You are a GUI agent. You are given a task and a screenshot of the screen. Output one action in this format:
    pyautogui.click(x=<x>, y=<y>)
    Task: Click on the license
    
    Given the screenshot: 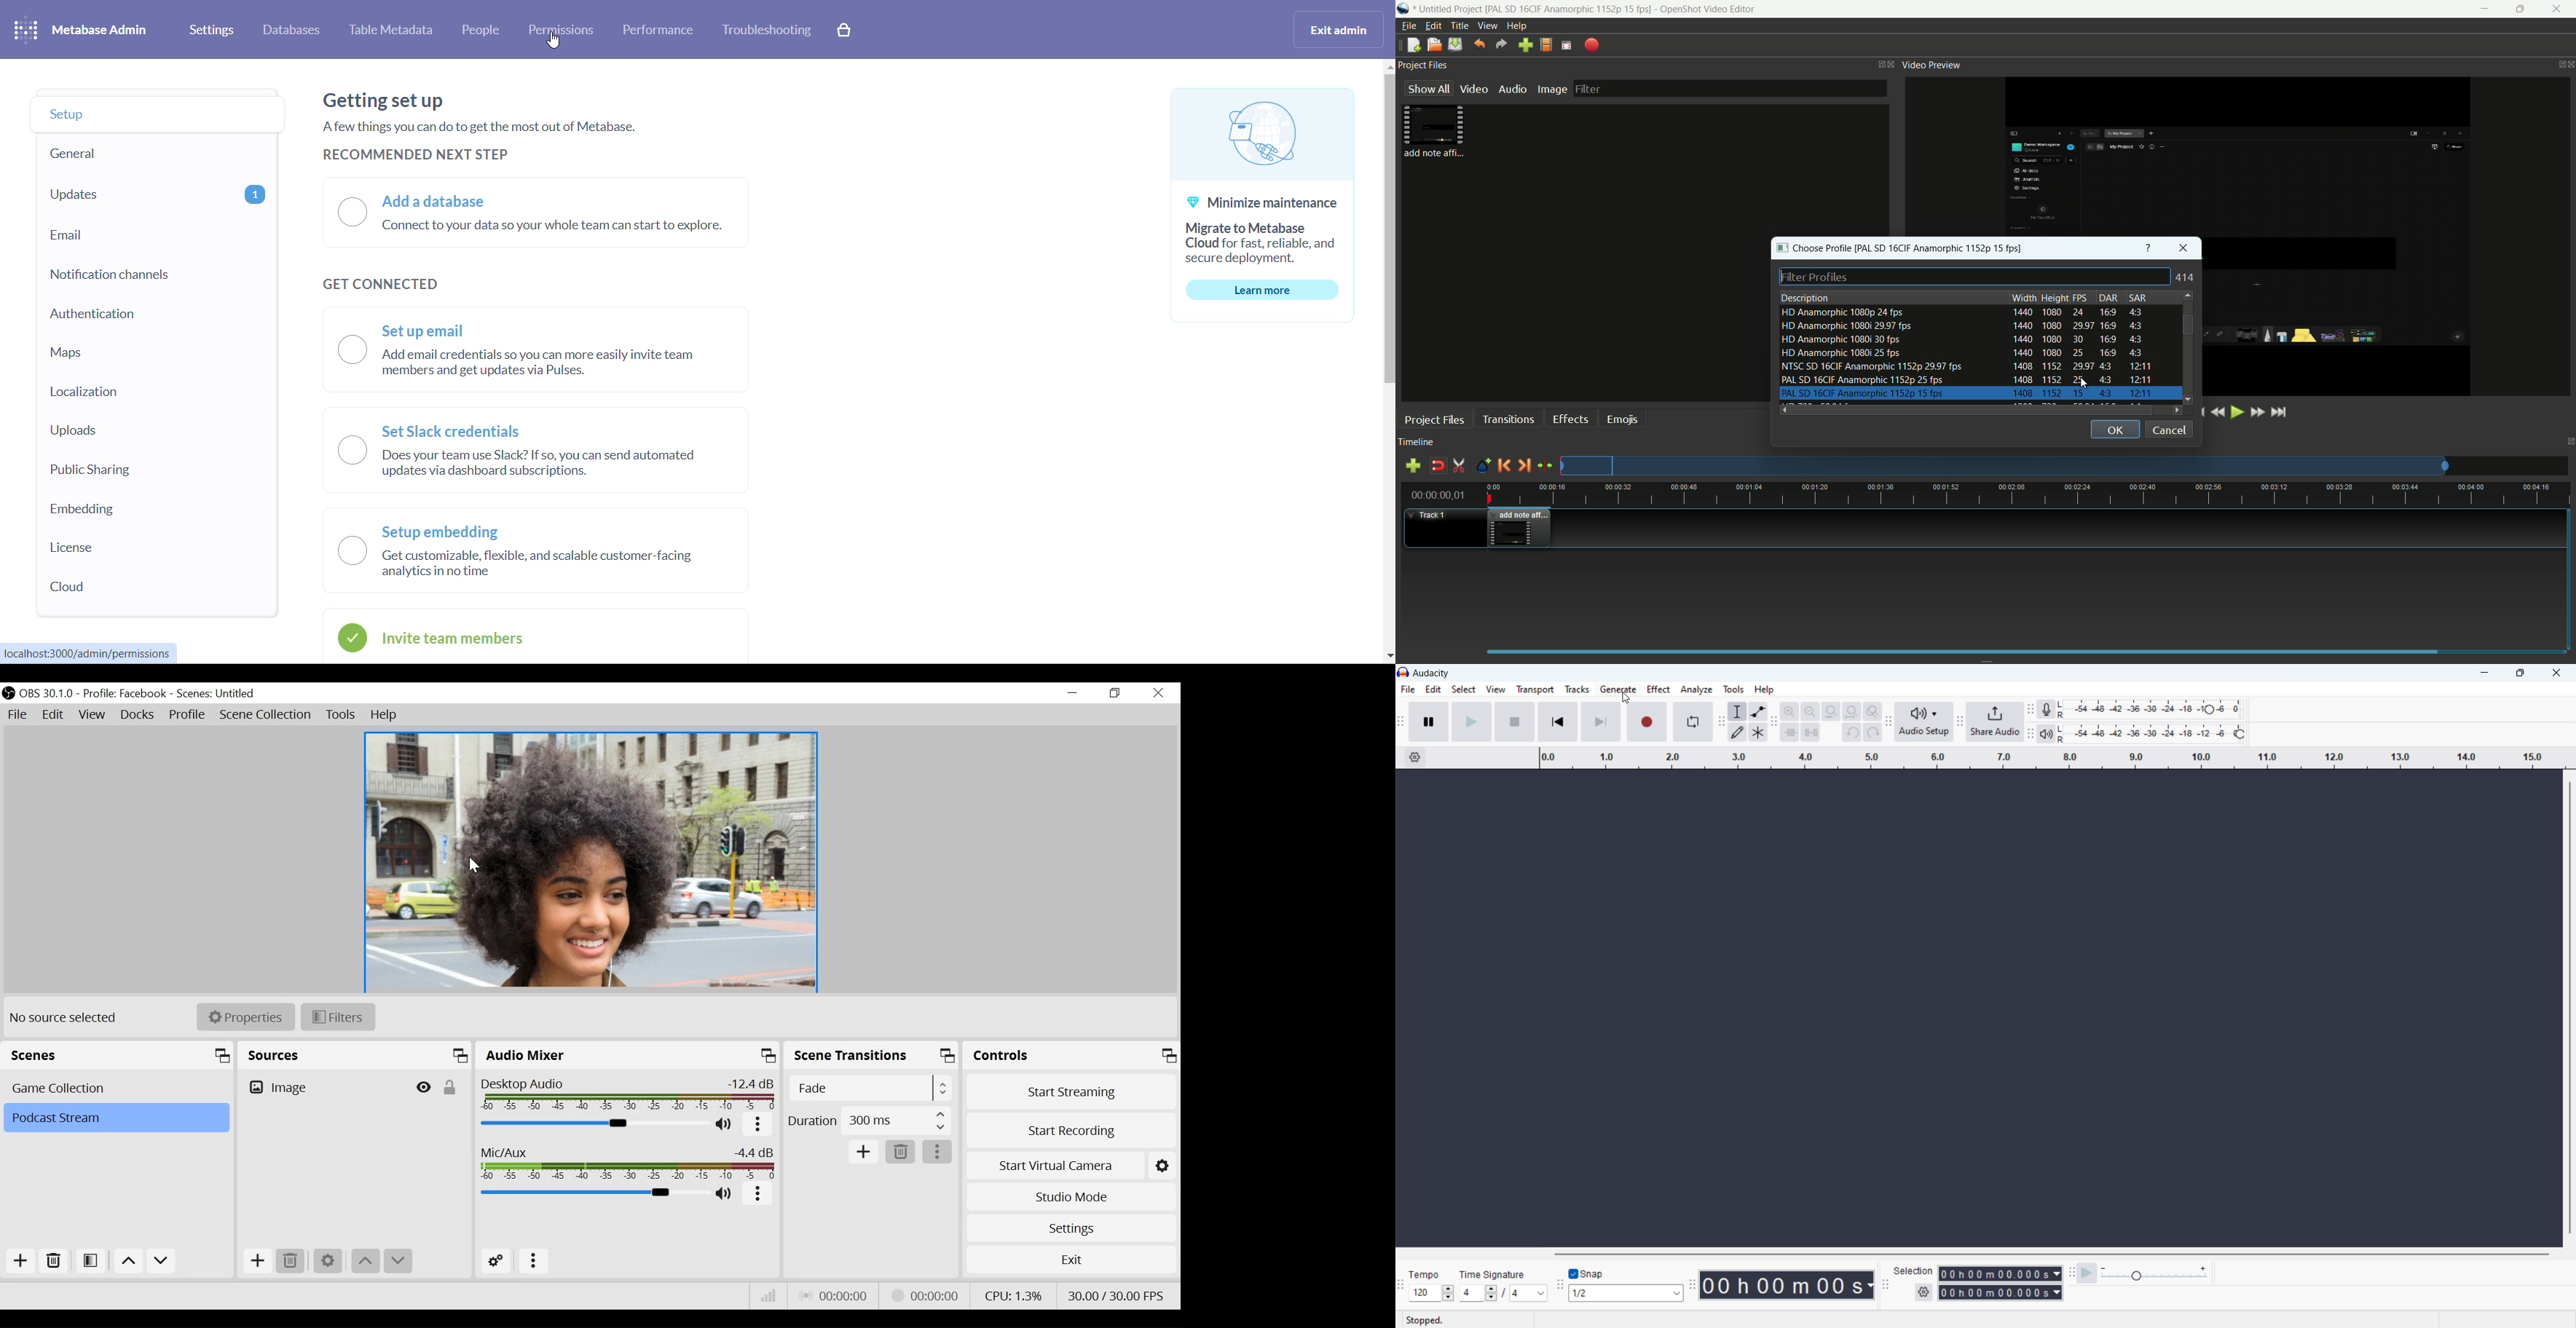 What is the action you would take?
    pyautogui.click(x=114, y=550)
    